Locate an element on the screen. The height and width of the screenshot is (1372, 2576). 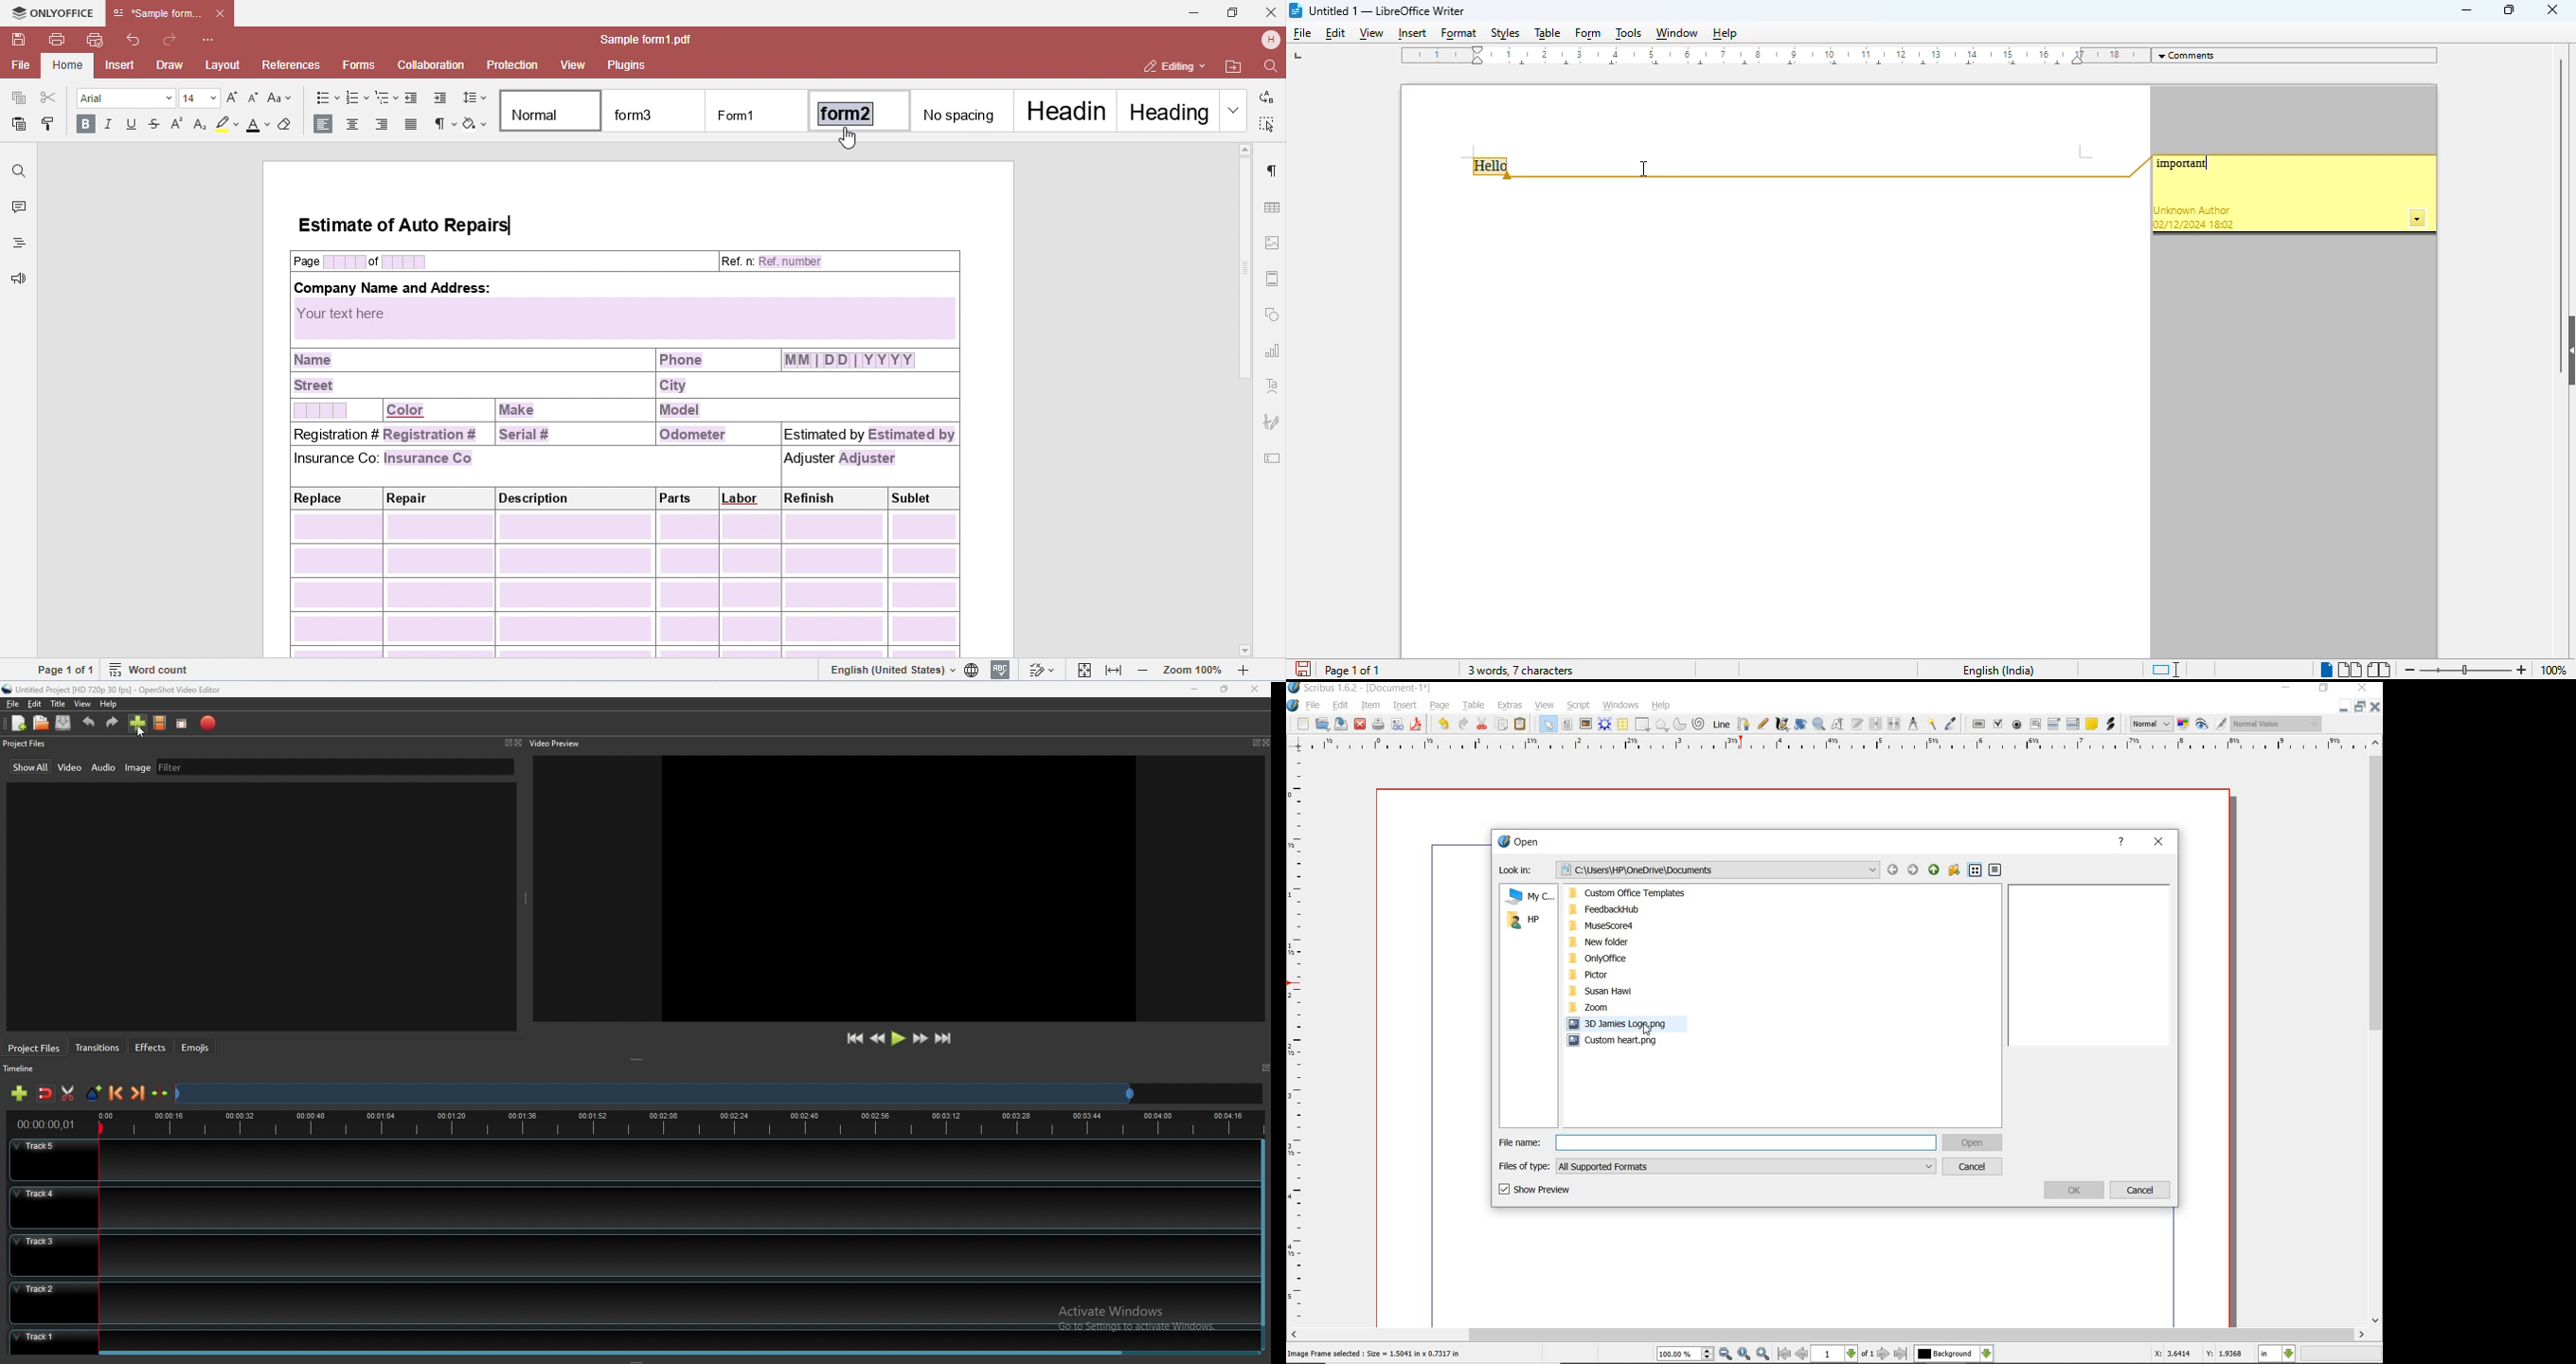
cancel is located at coordinates (2142, 1191).